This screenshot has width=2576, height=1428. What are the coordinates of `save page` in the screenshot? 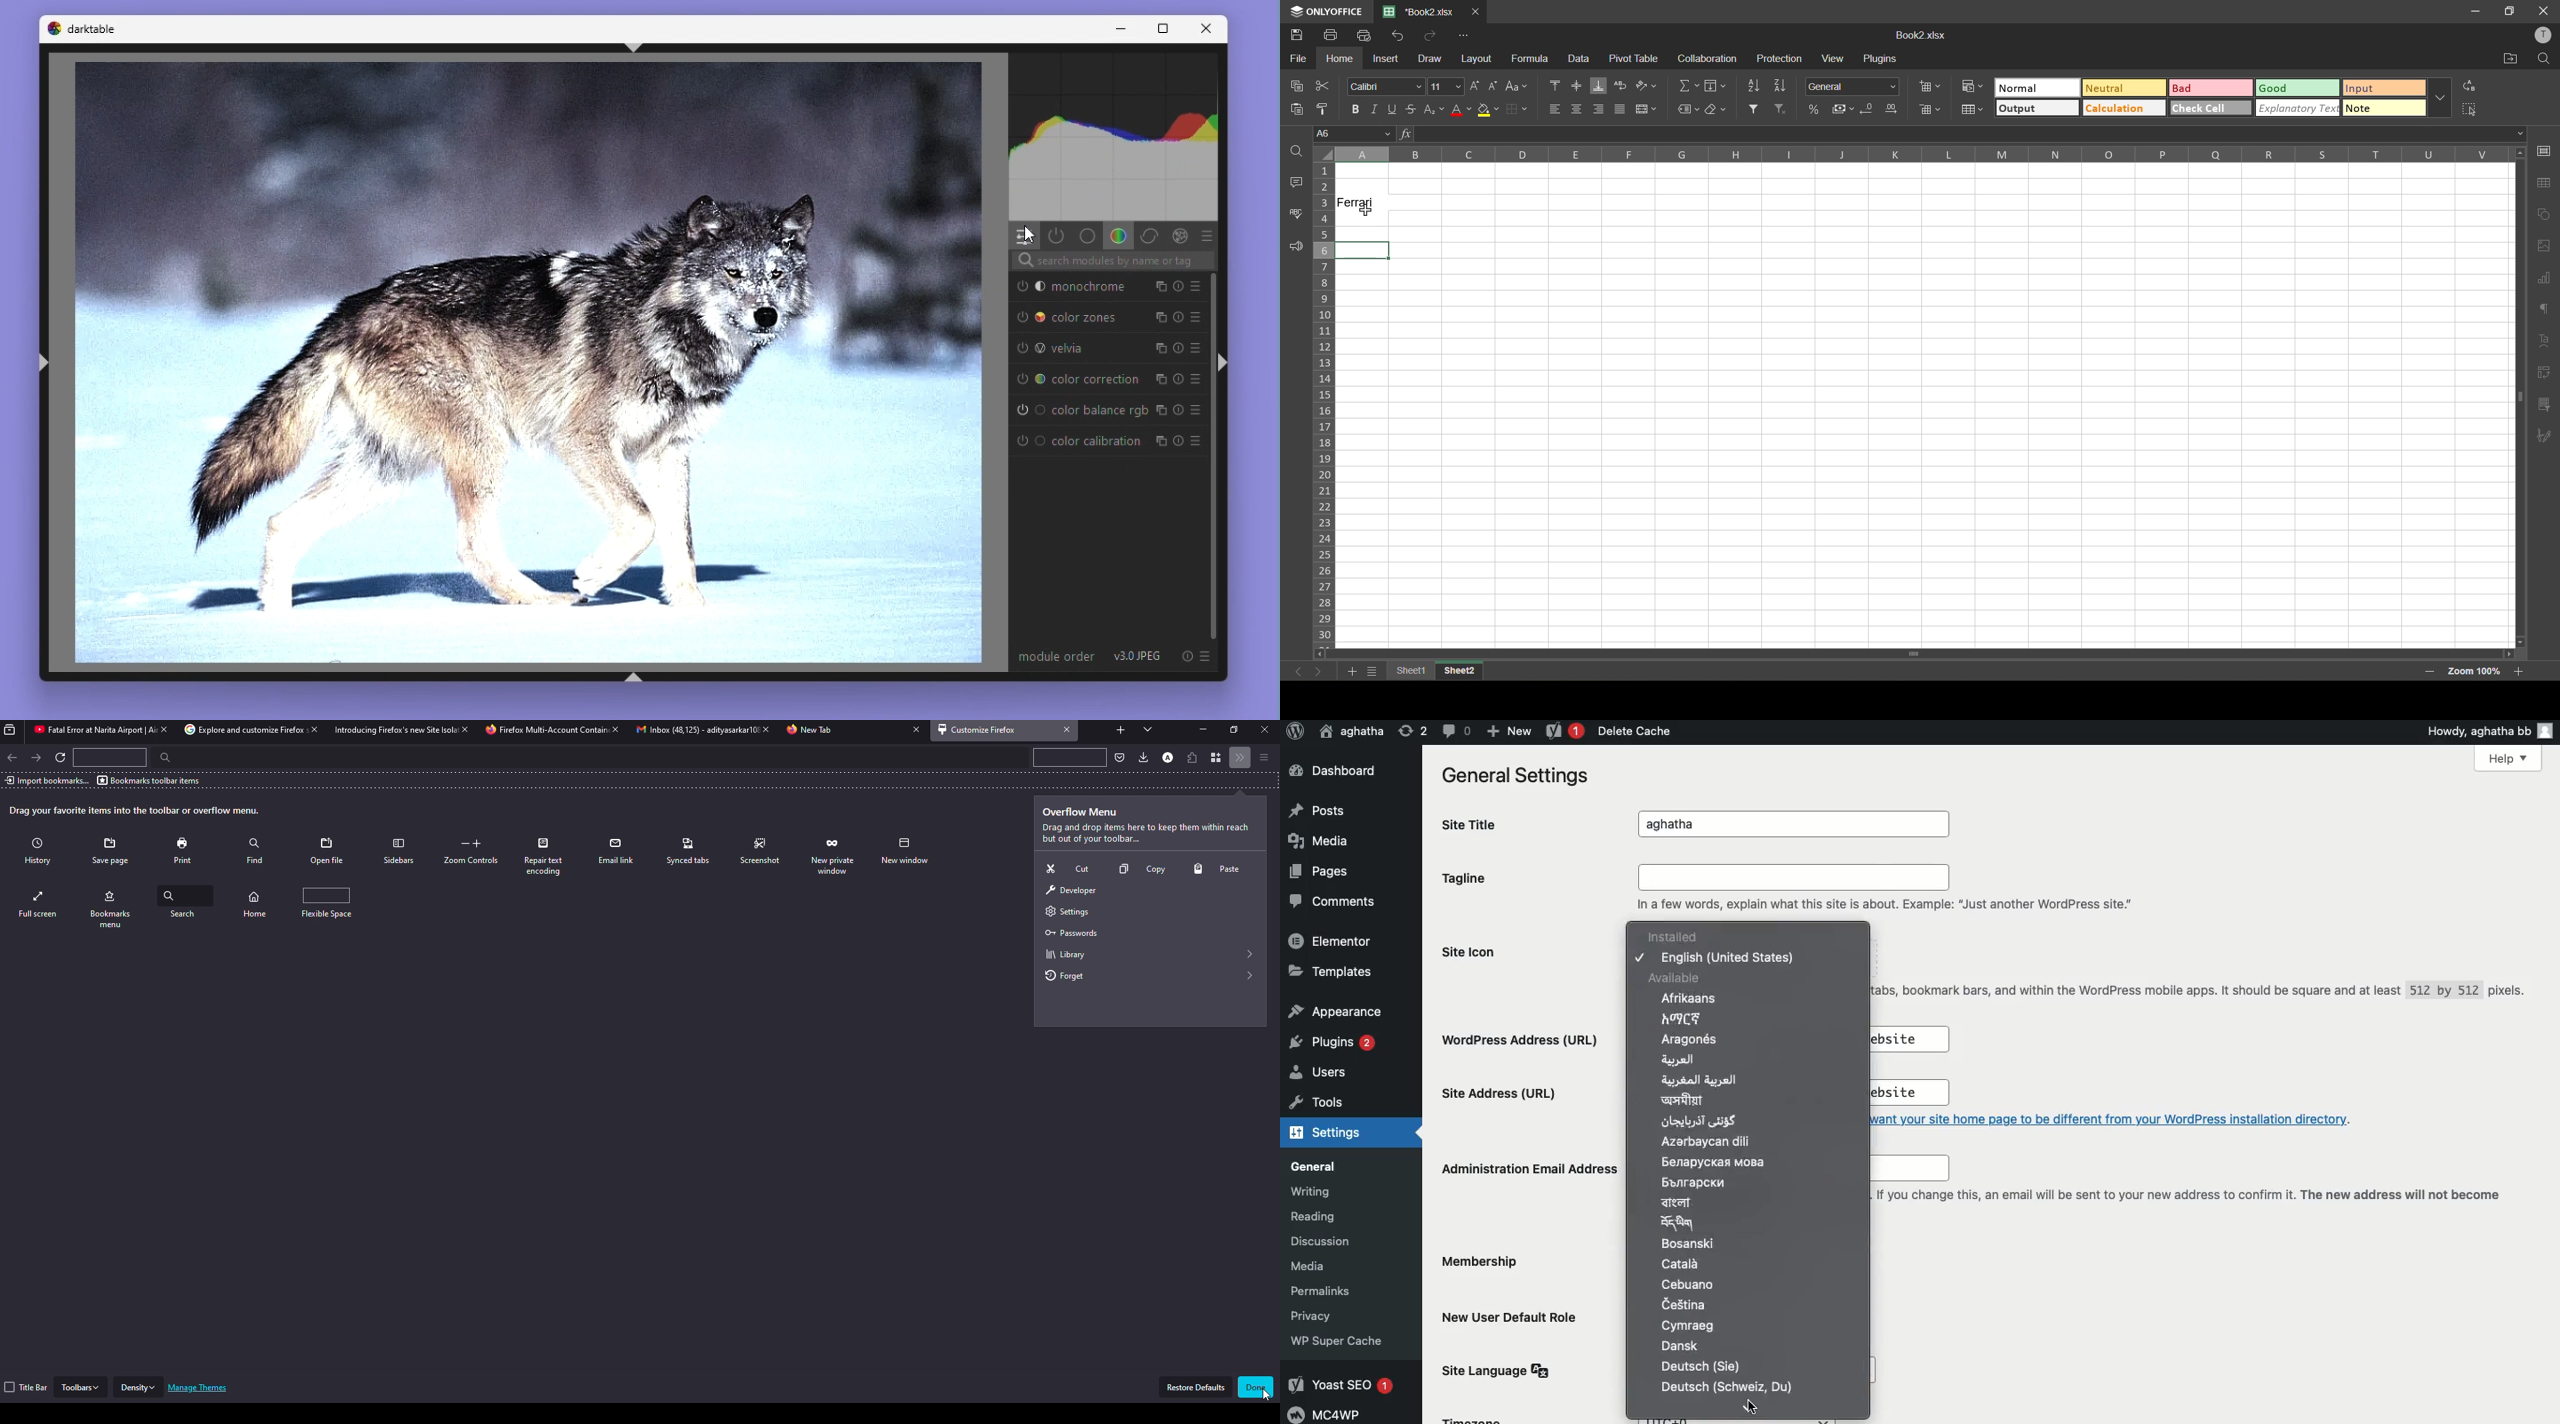 It's located at (113, 852).